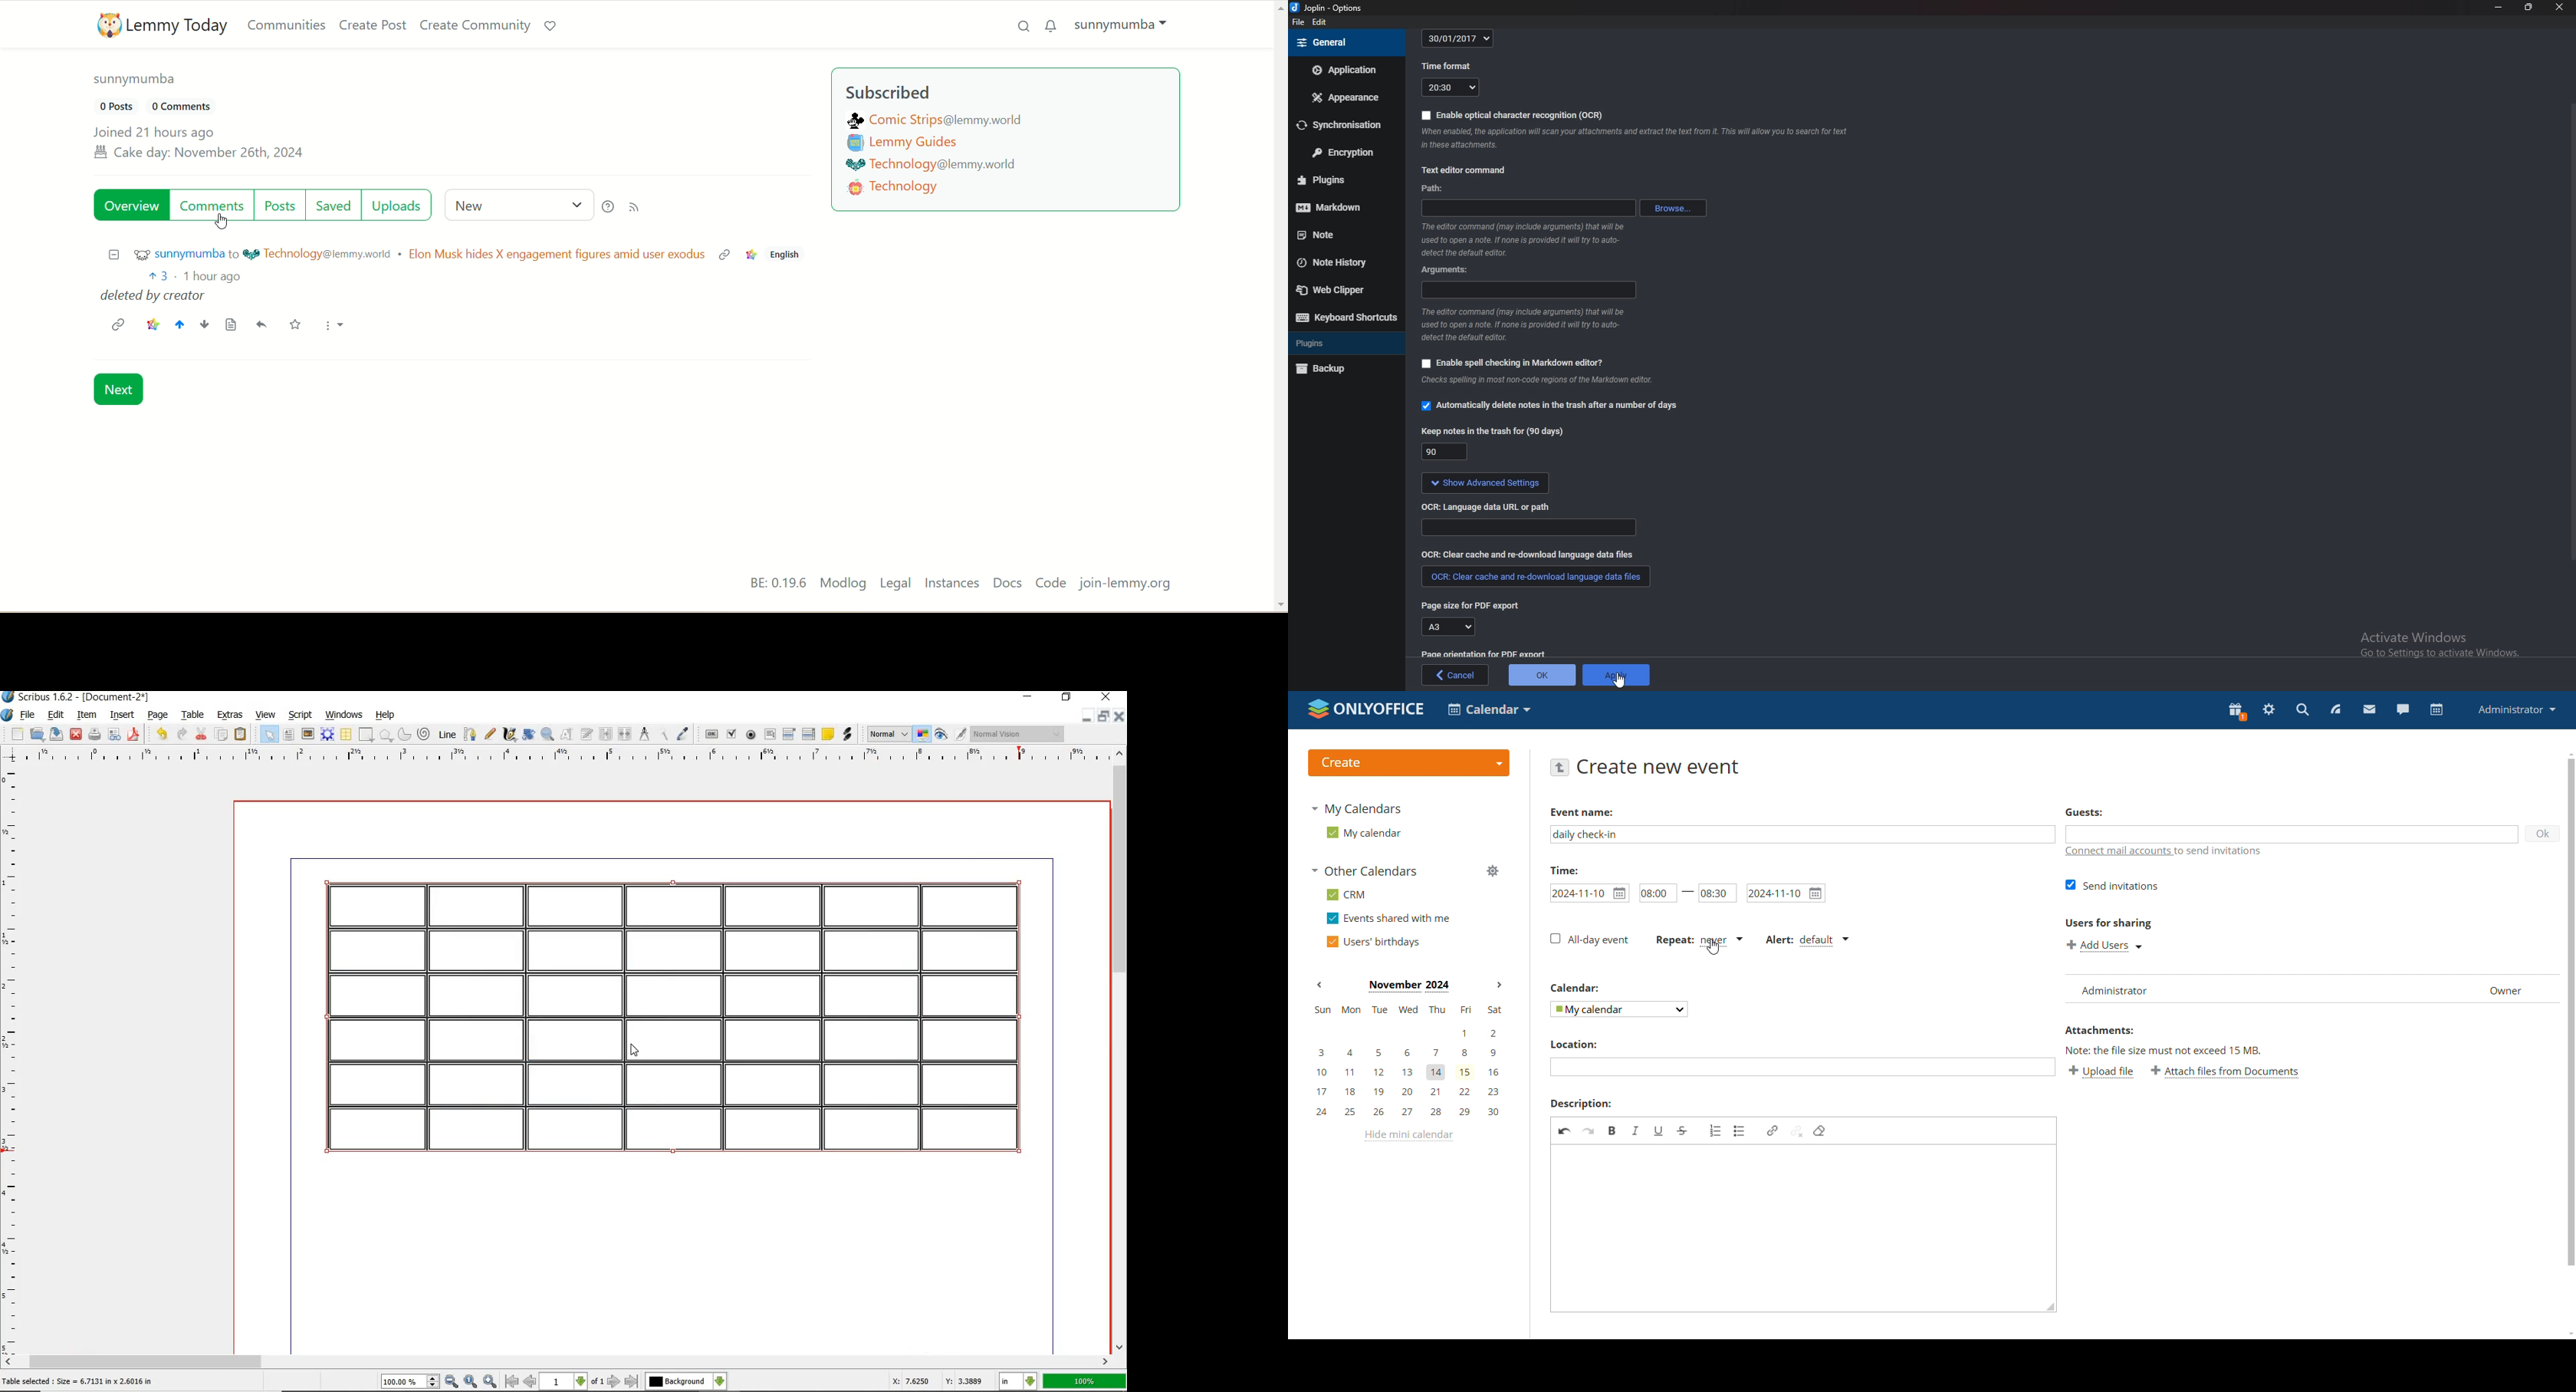  Describe the element at coordinates (1772, 1130) in the screenshot. I see `link` at that location.